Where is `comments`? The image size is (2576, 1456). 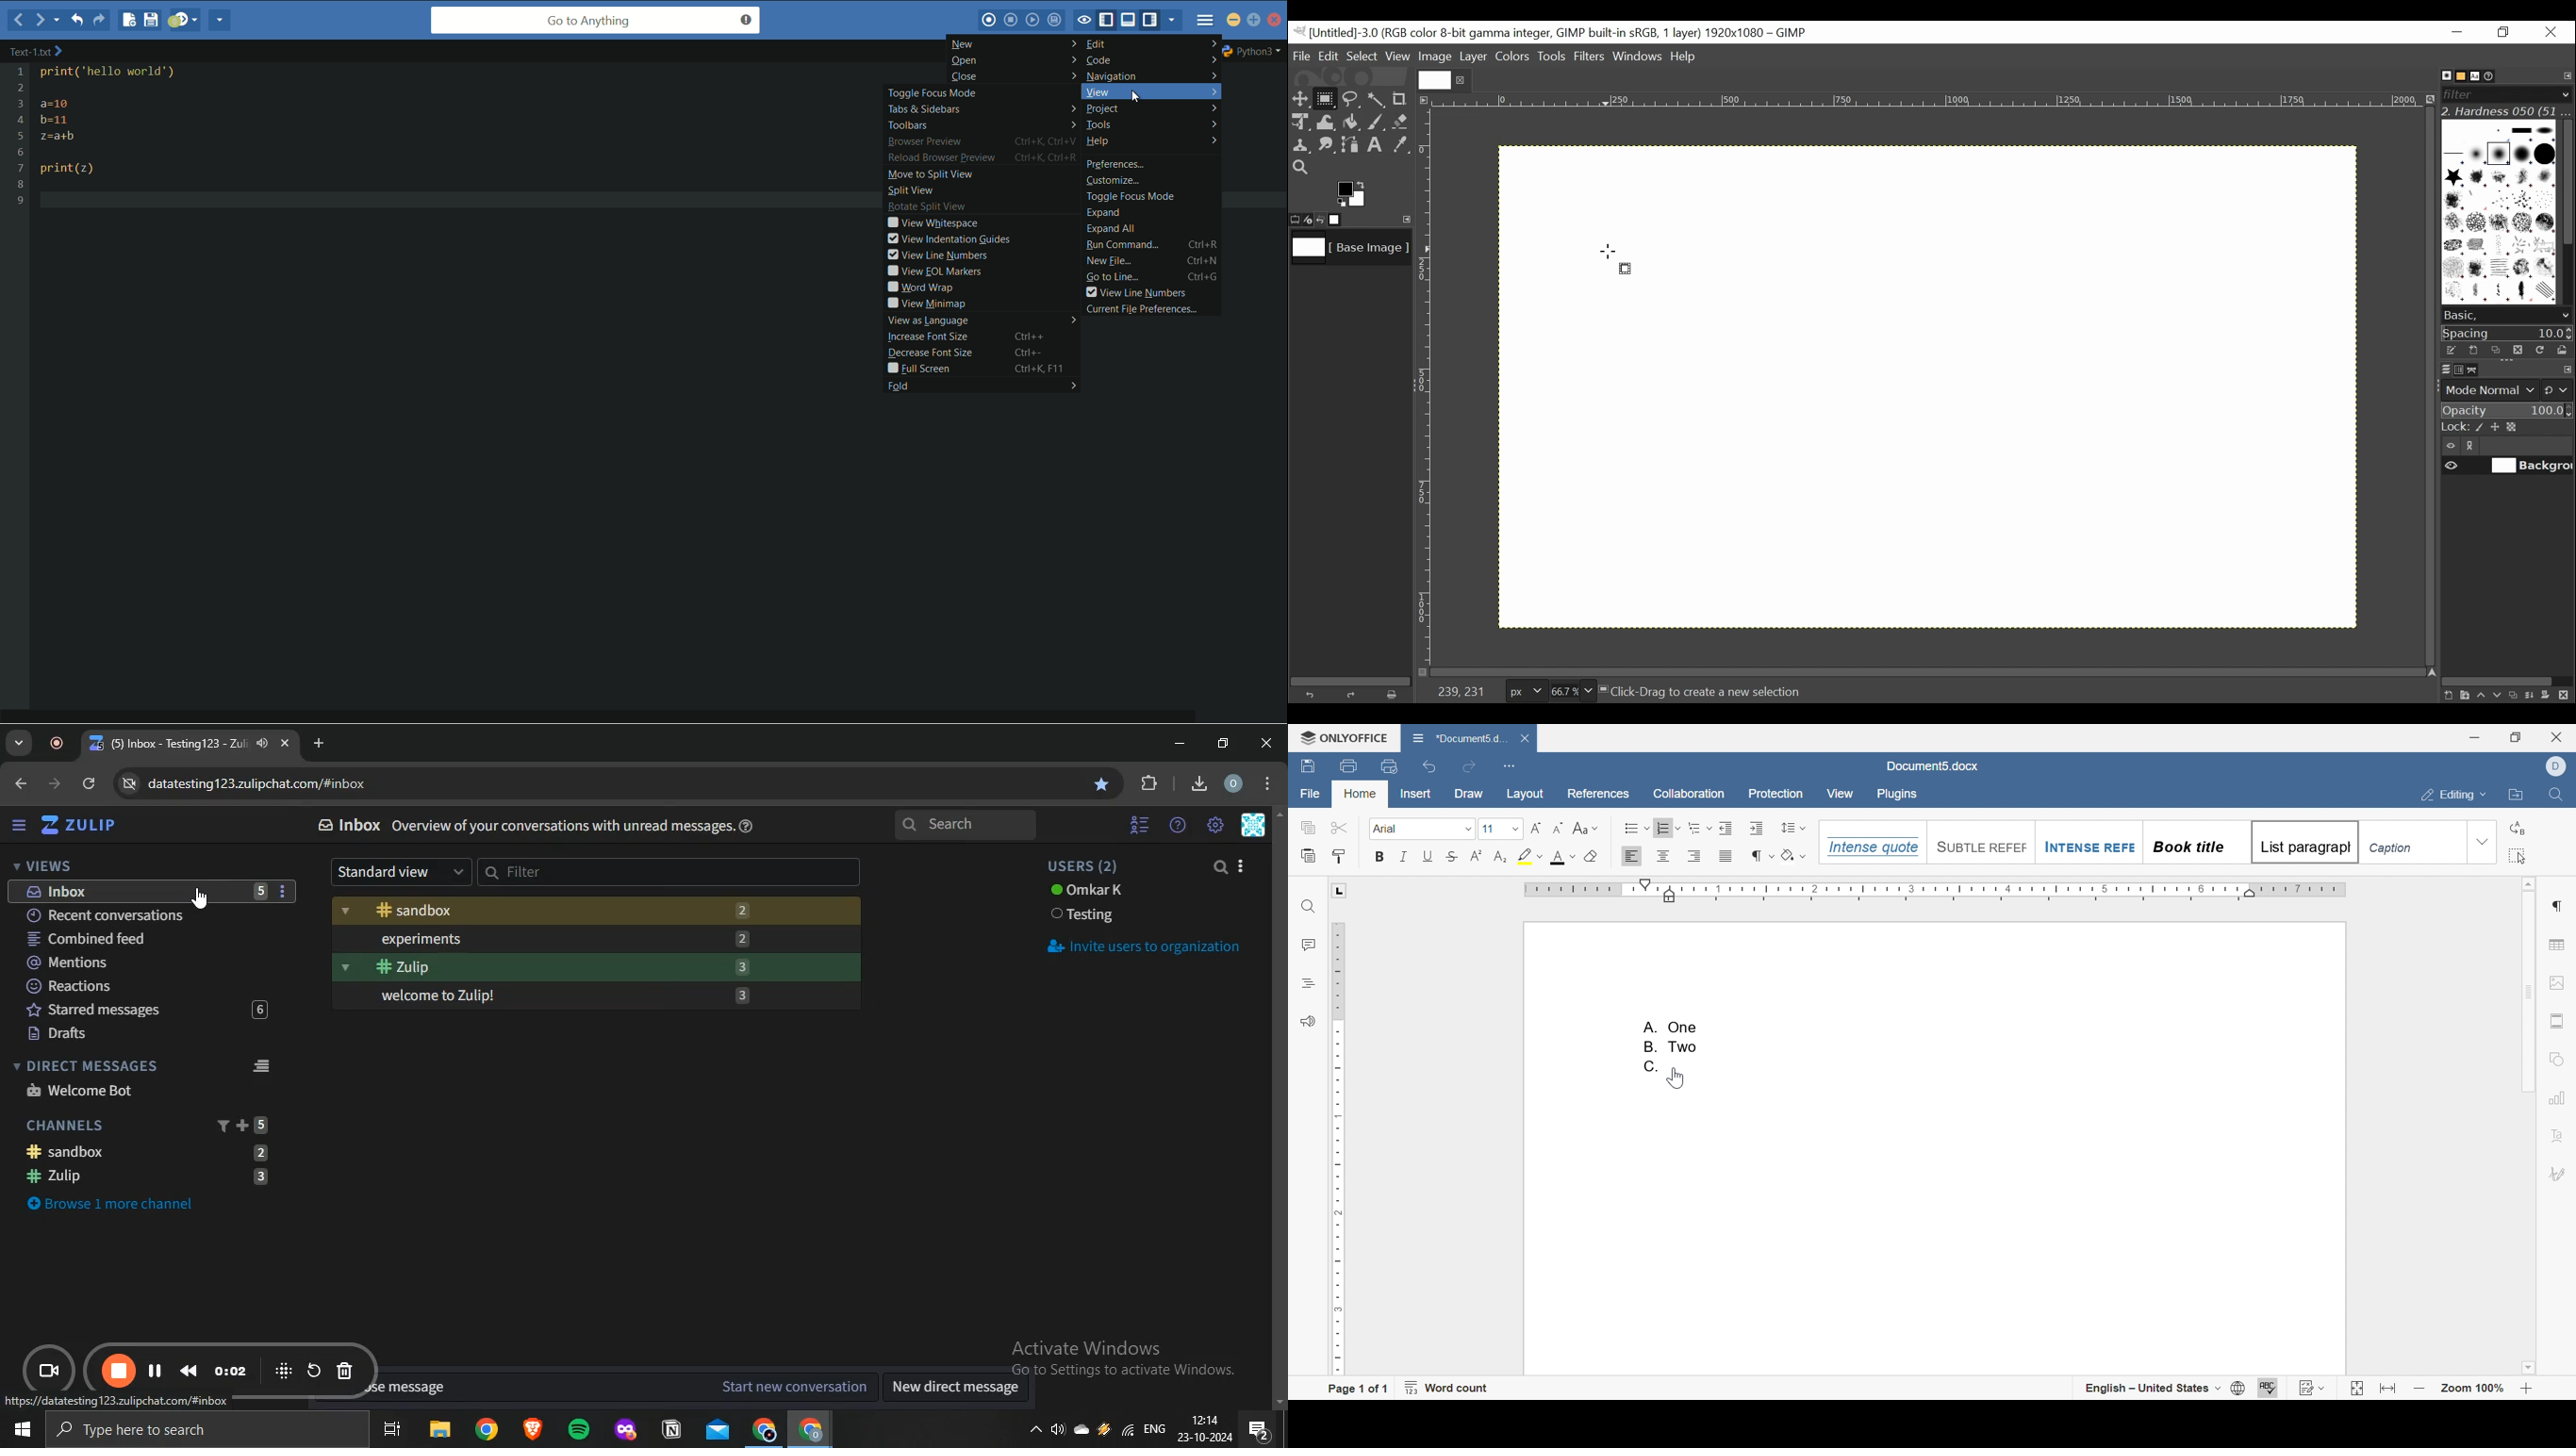 comments is located at coordinates (1309, 943).